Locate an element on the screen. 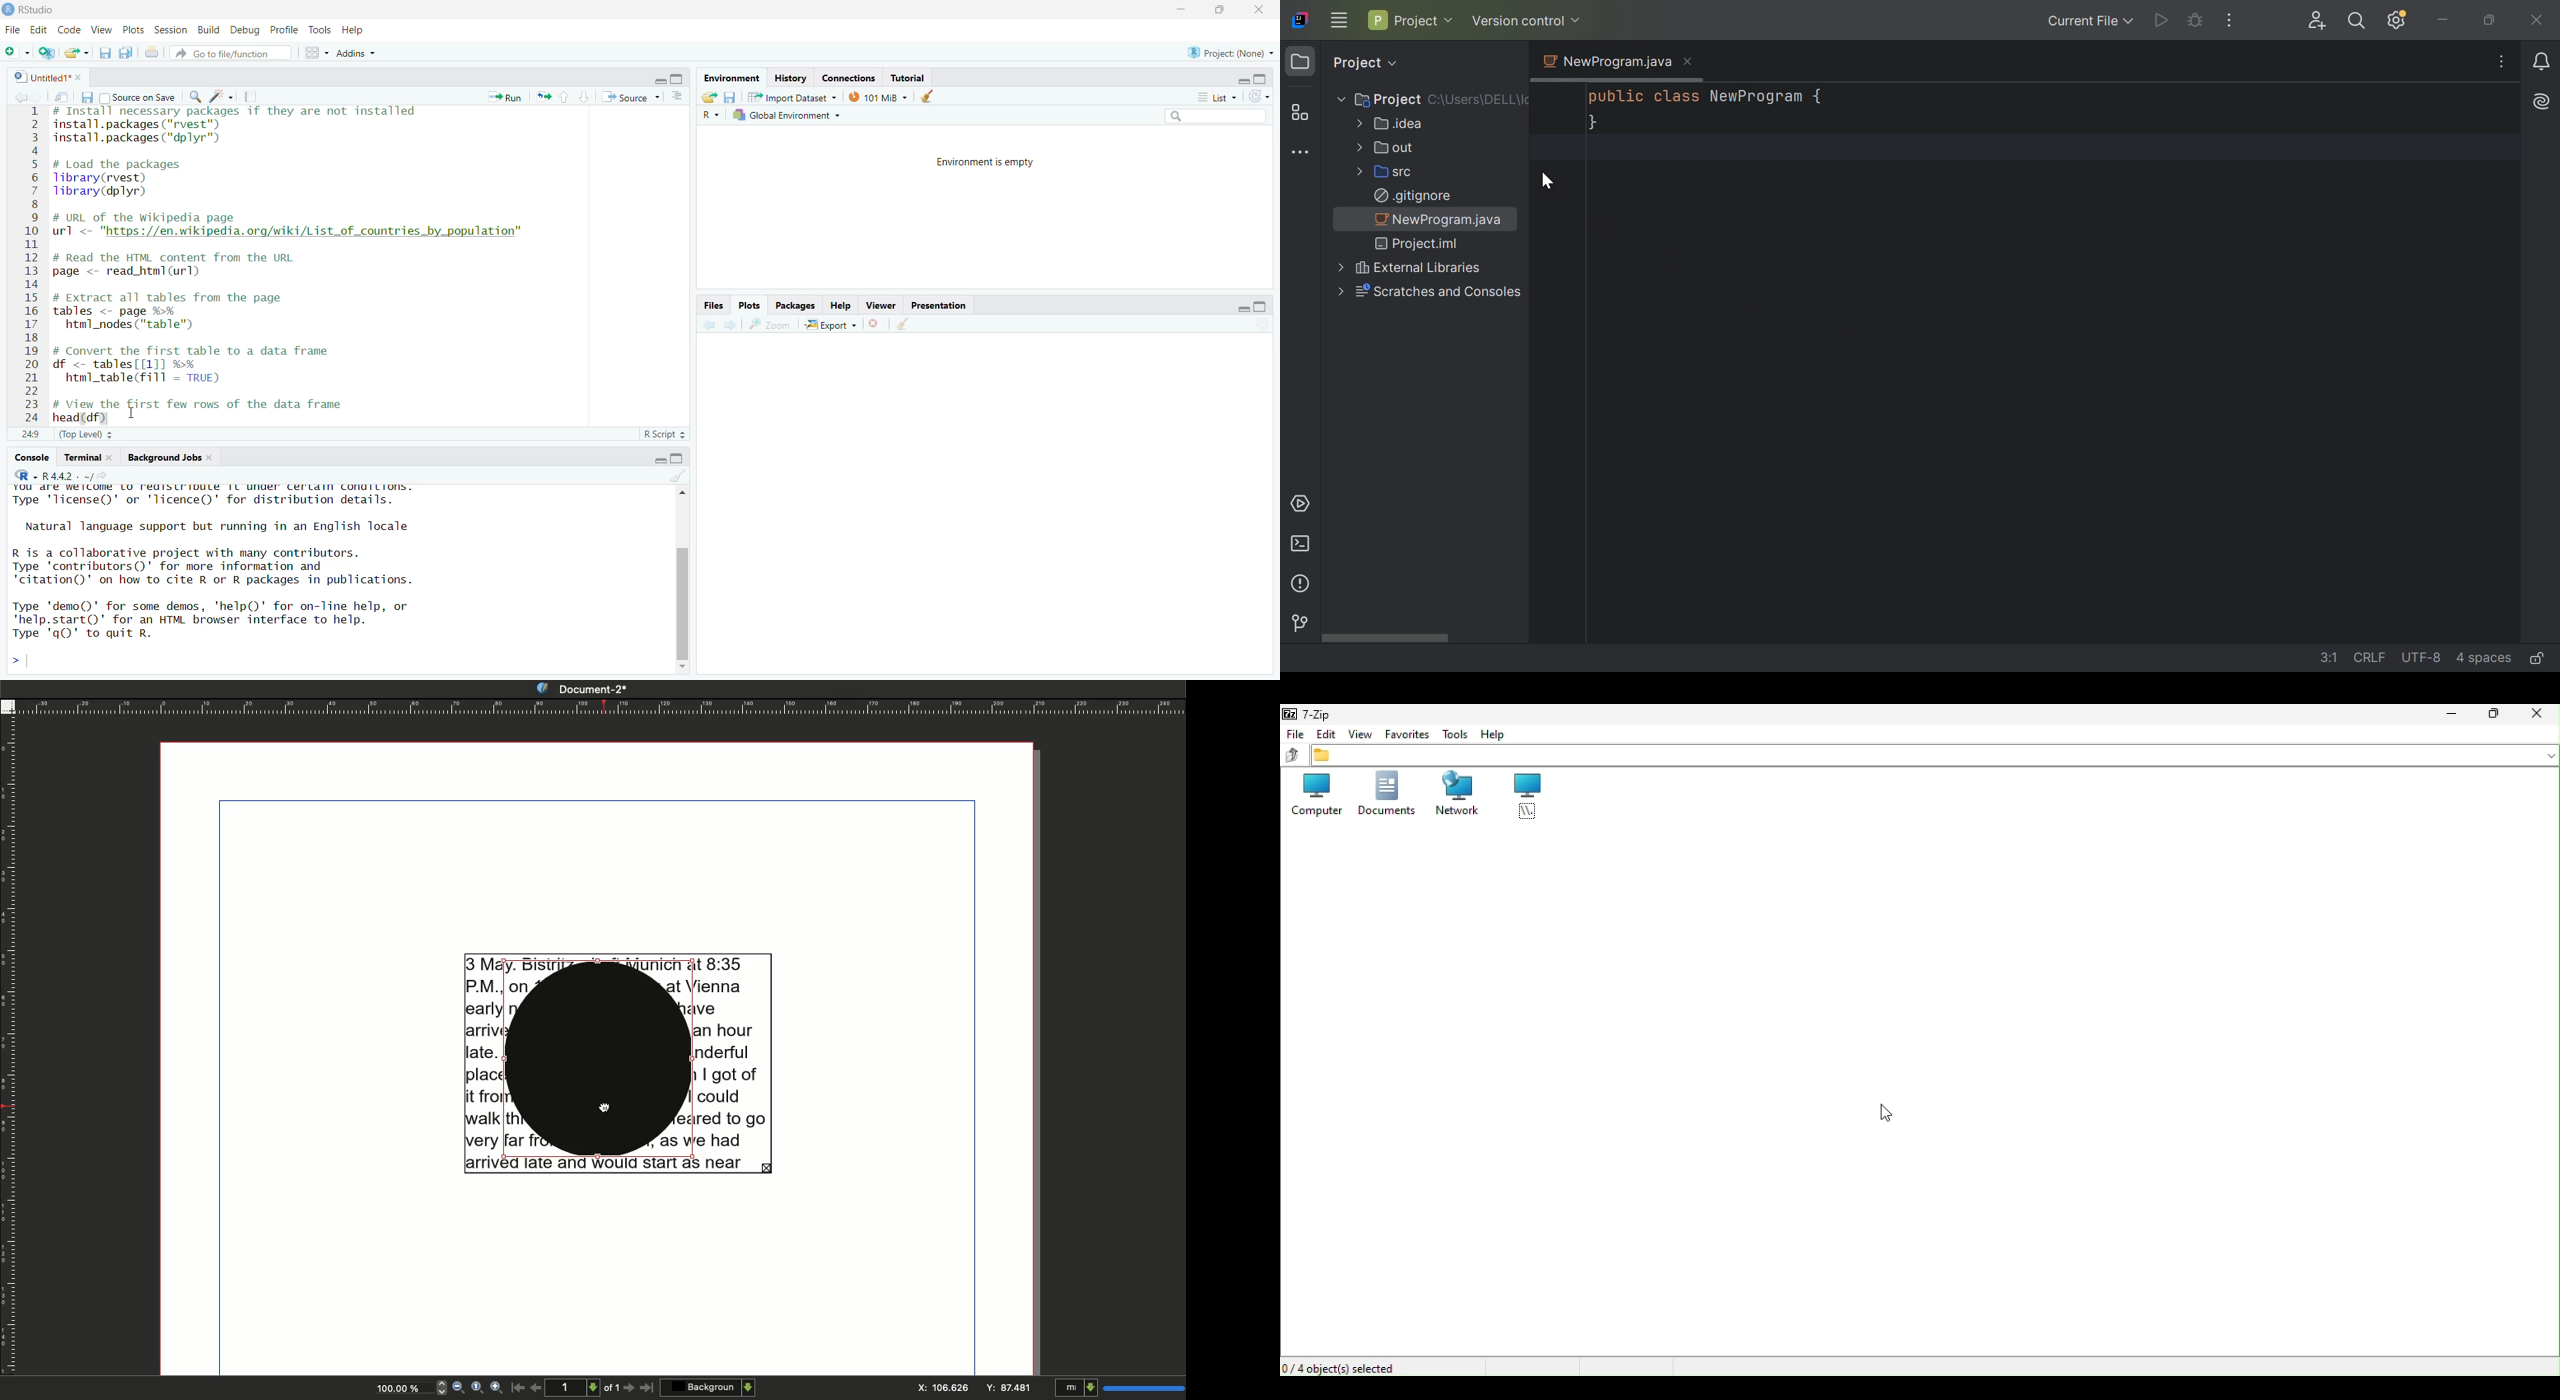  Drop Down is located at coordinates (1357, 123).